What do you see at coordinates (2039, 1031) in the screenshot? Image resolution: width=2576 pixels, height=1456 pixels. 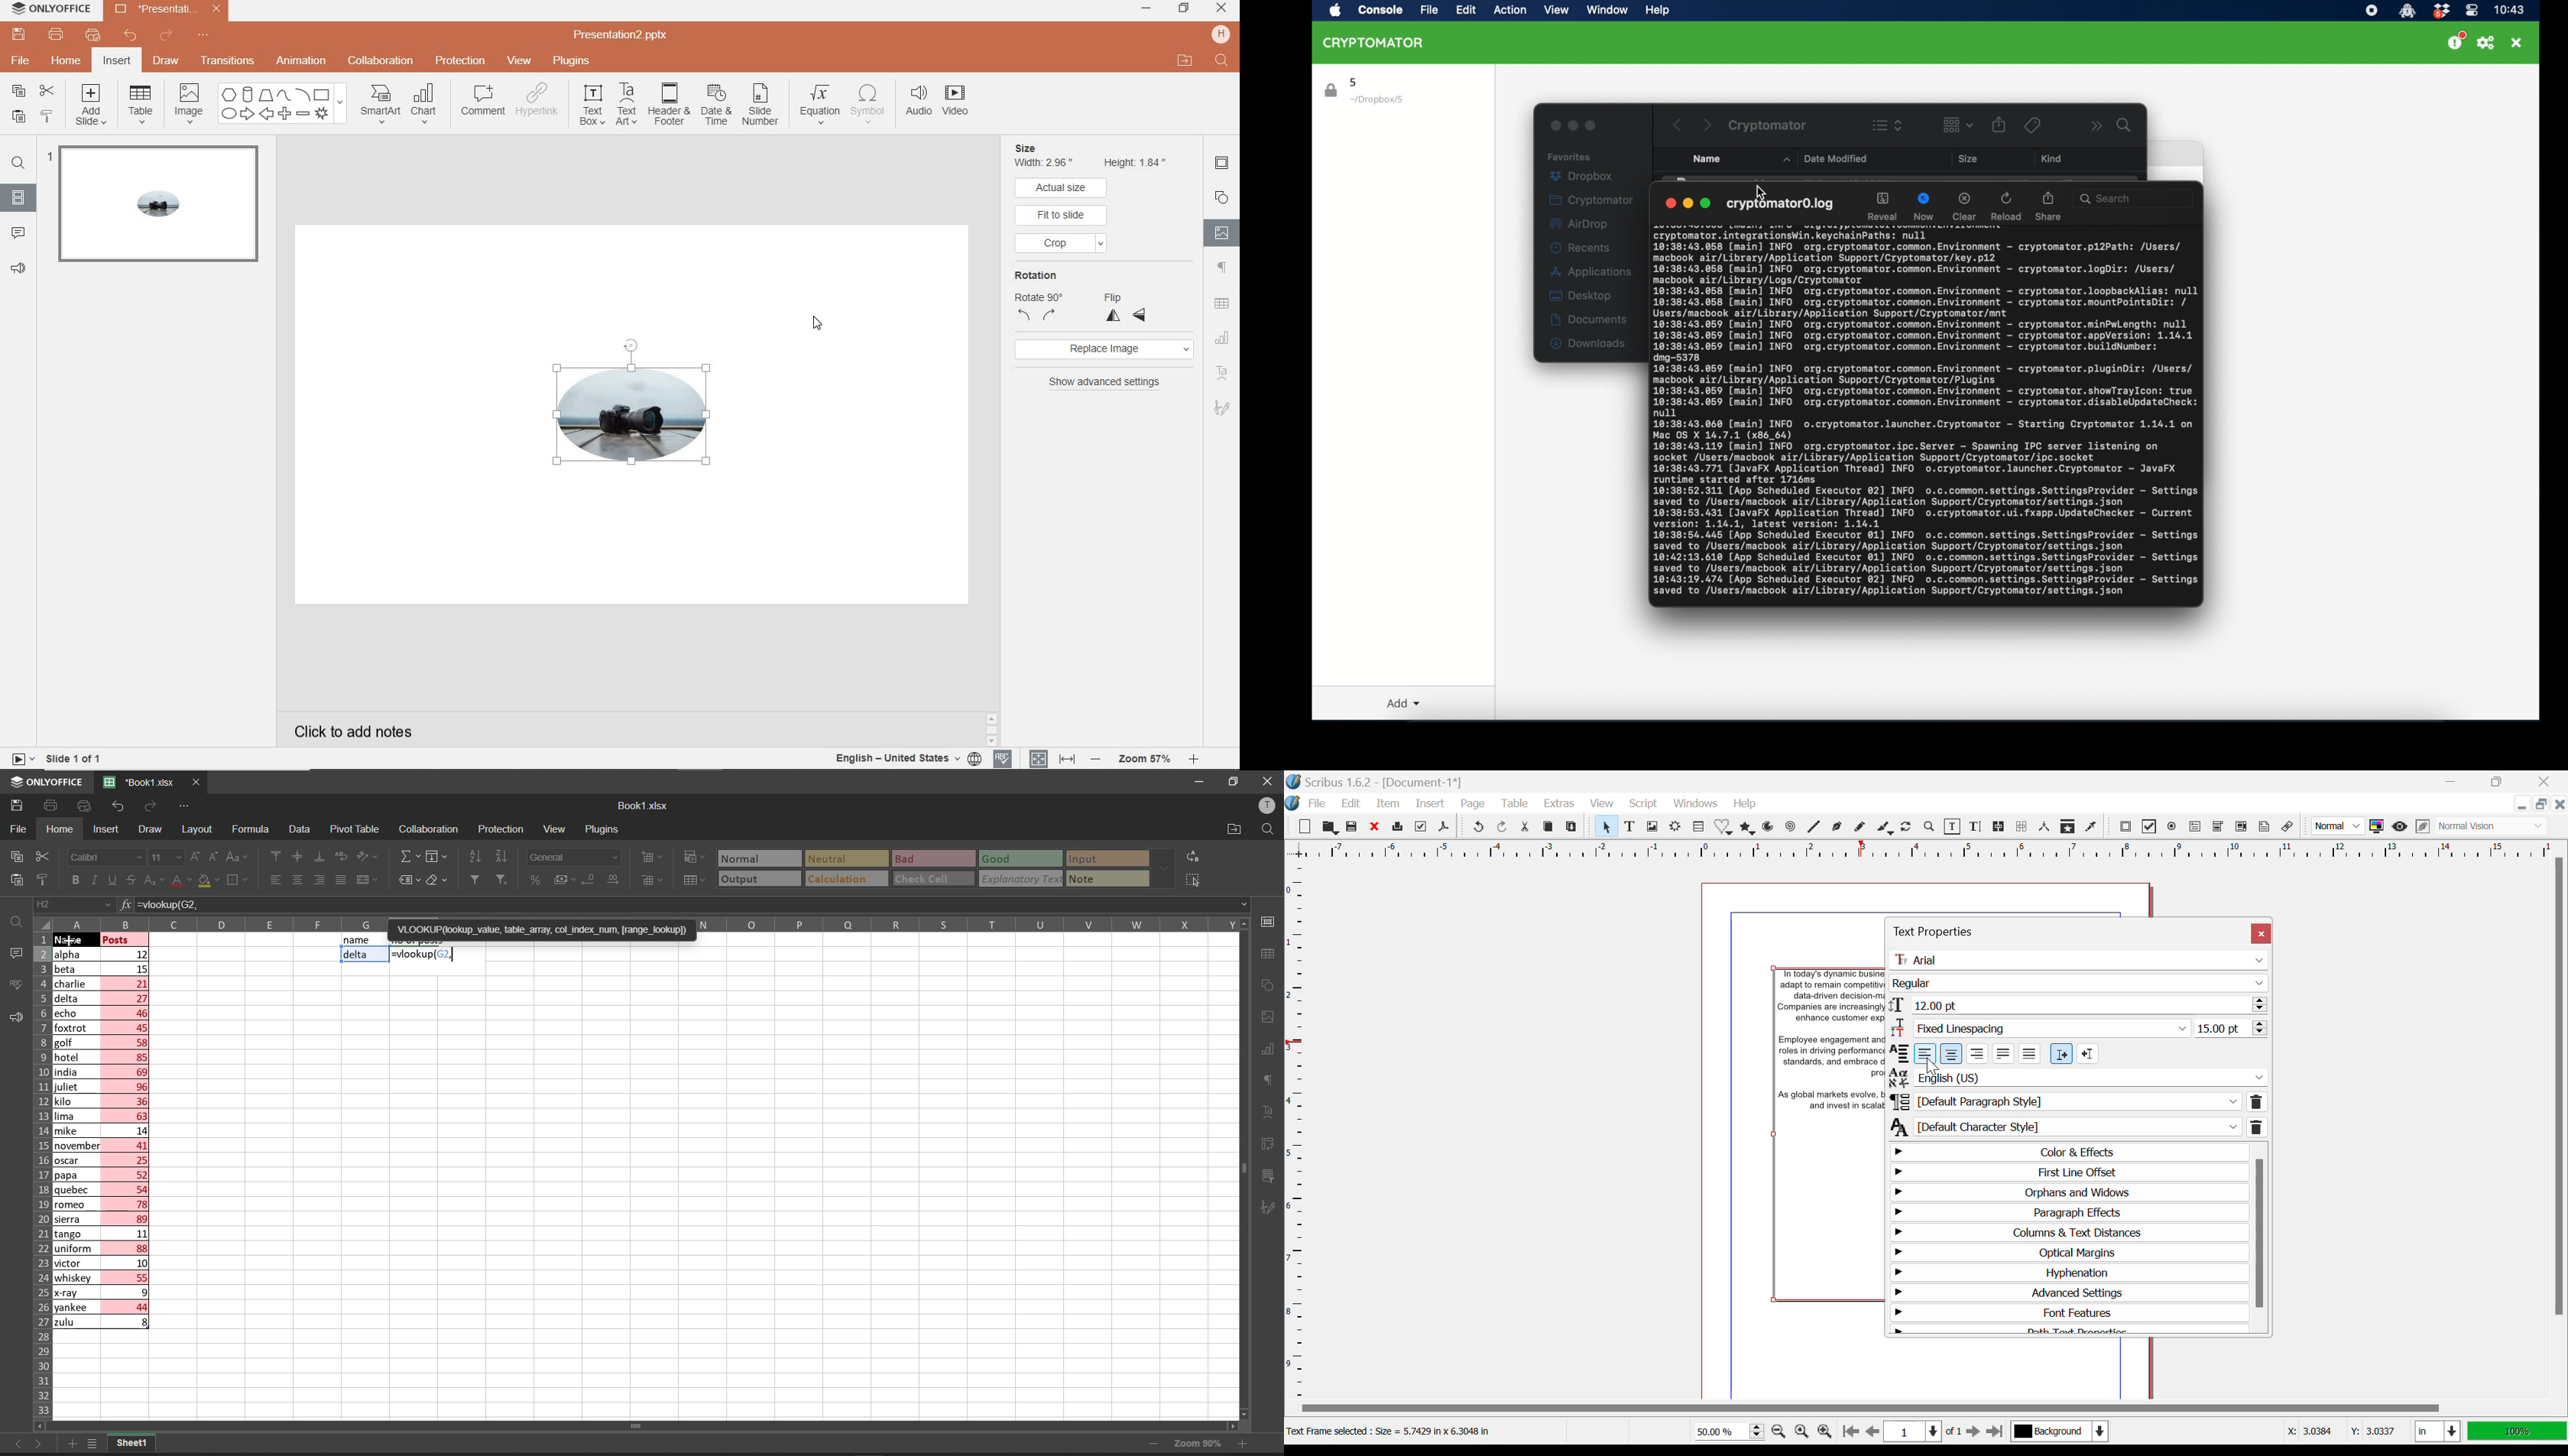 I see `Linespacing Type` at bounding box center [2039, 1031].